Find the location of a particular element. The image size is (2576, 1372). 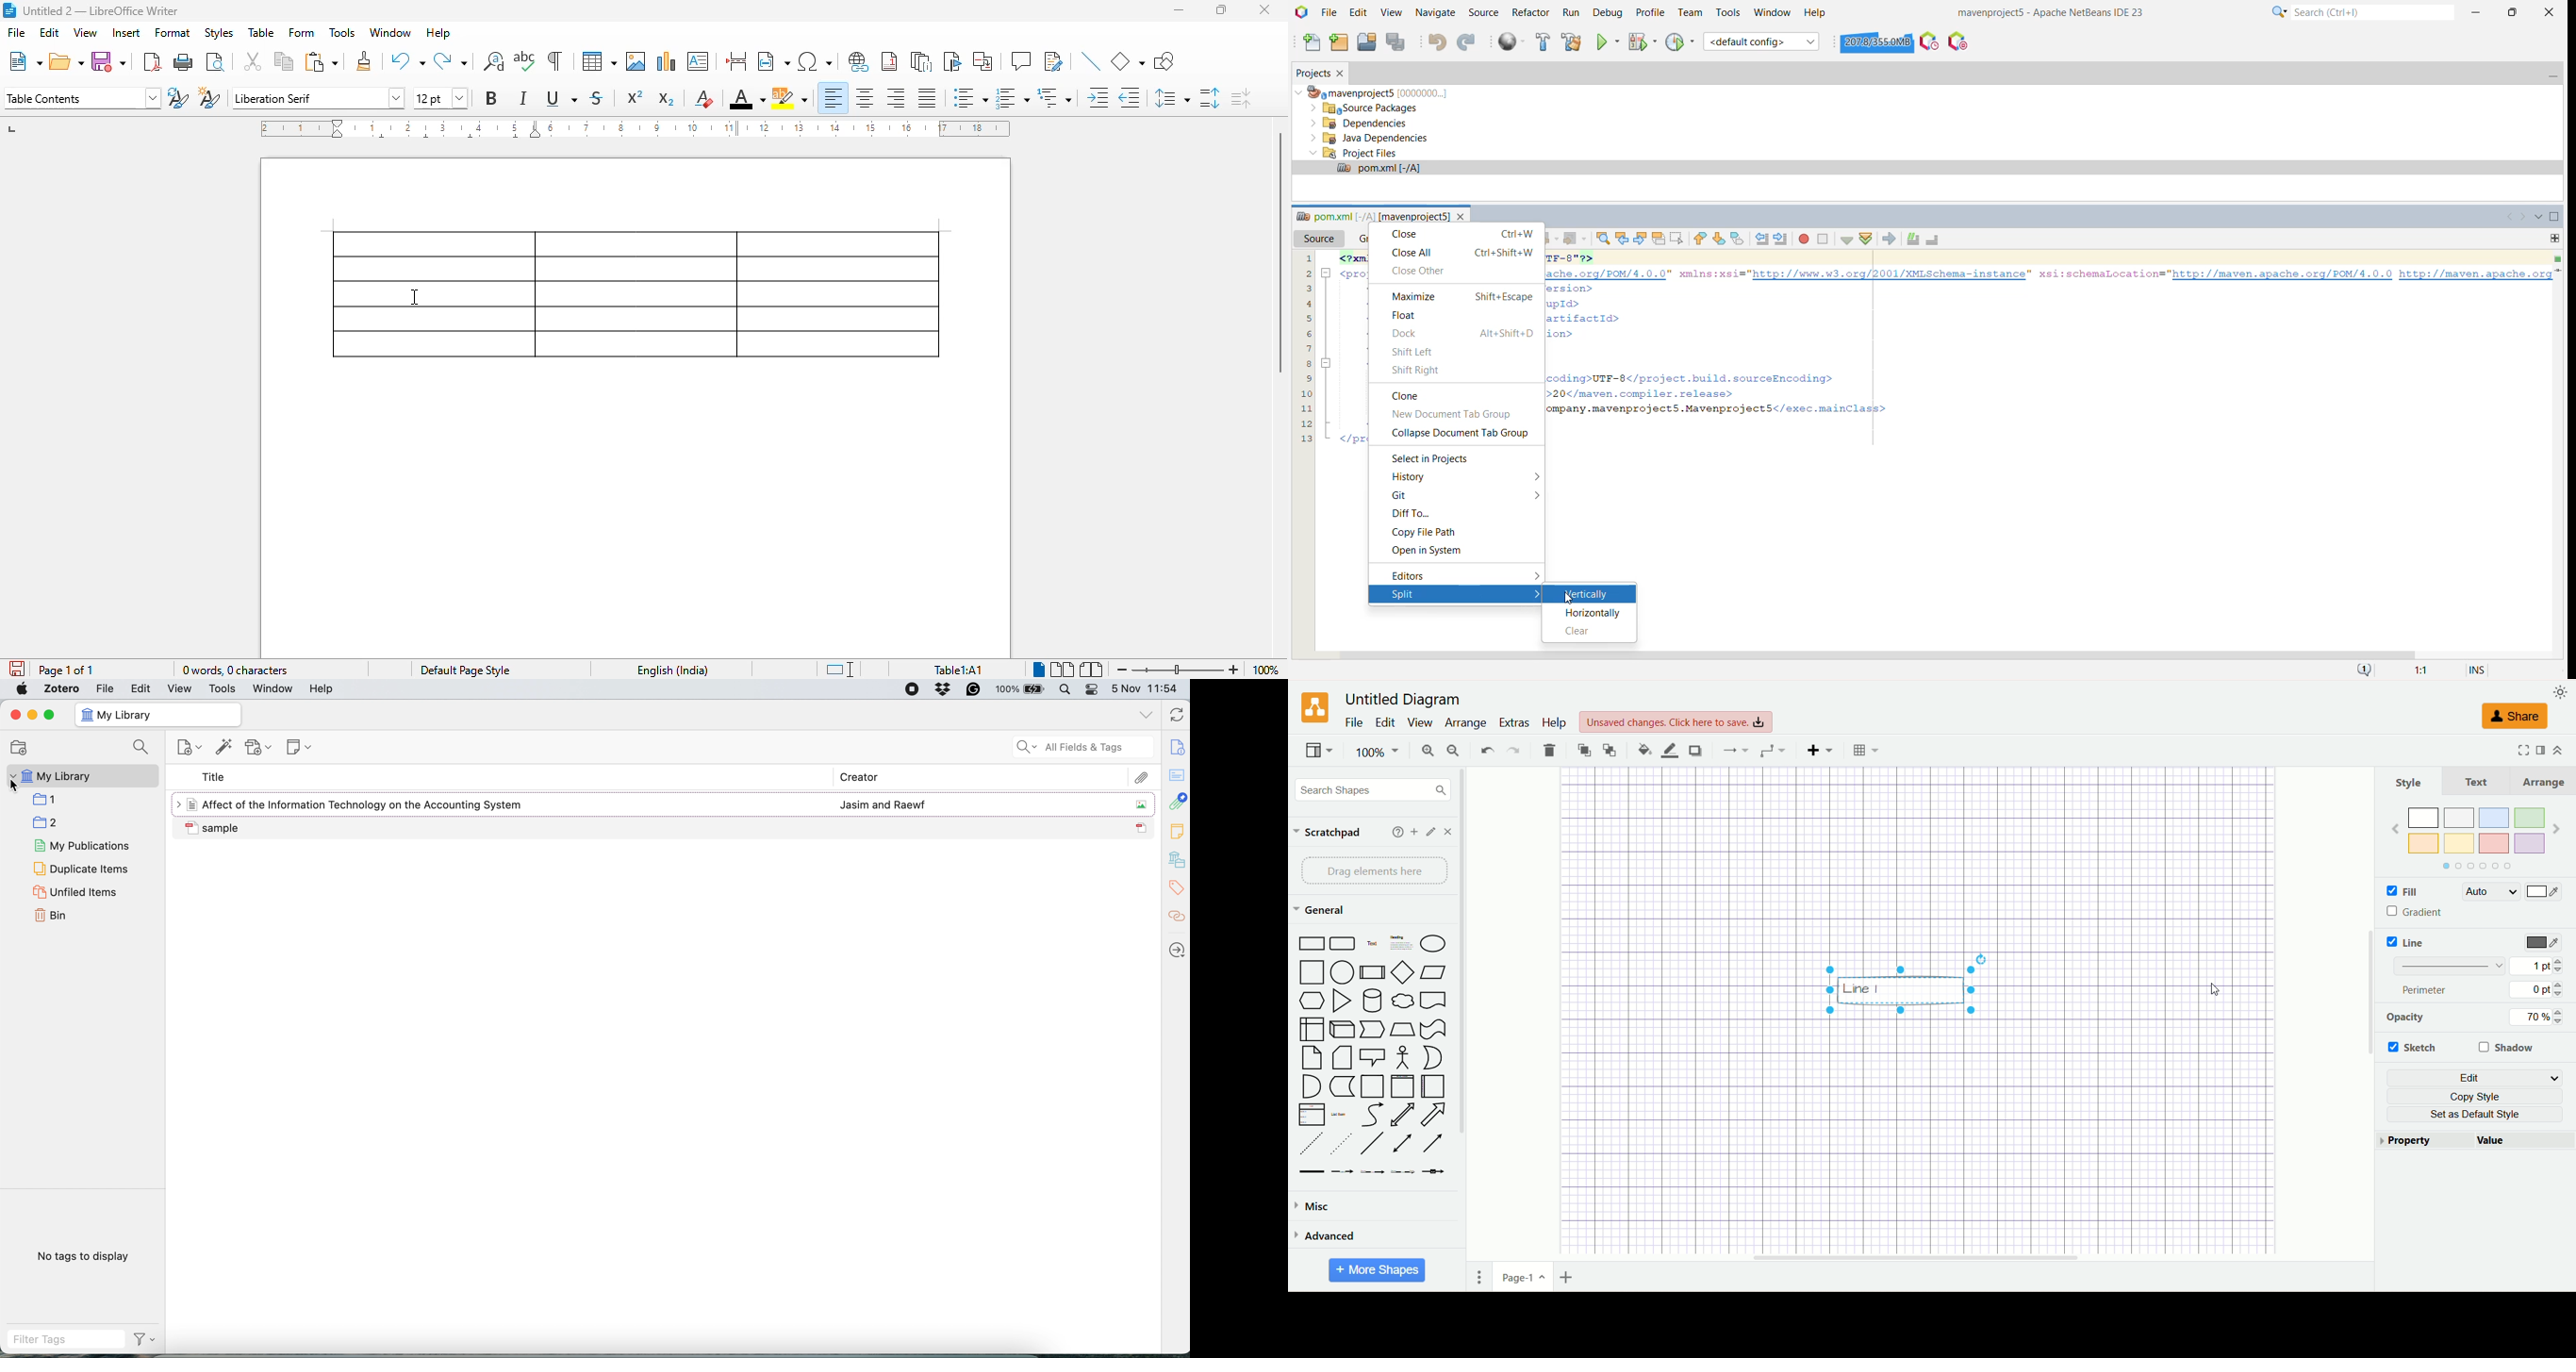

opacity is located at coordinates (2404, 1018).